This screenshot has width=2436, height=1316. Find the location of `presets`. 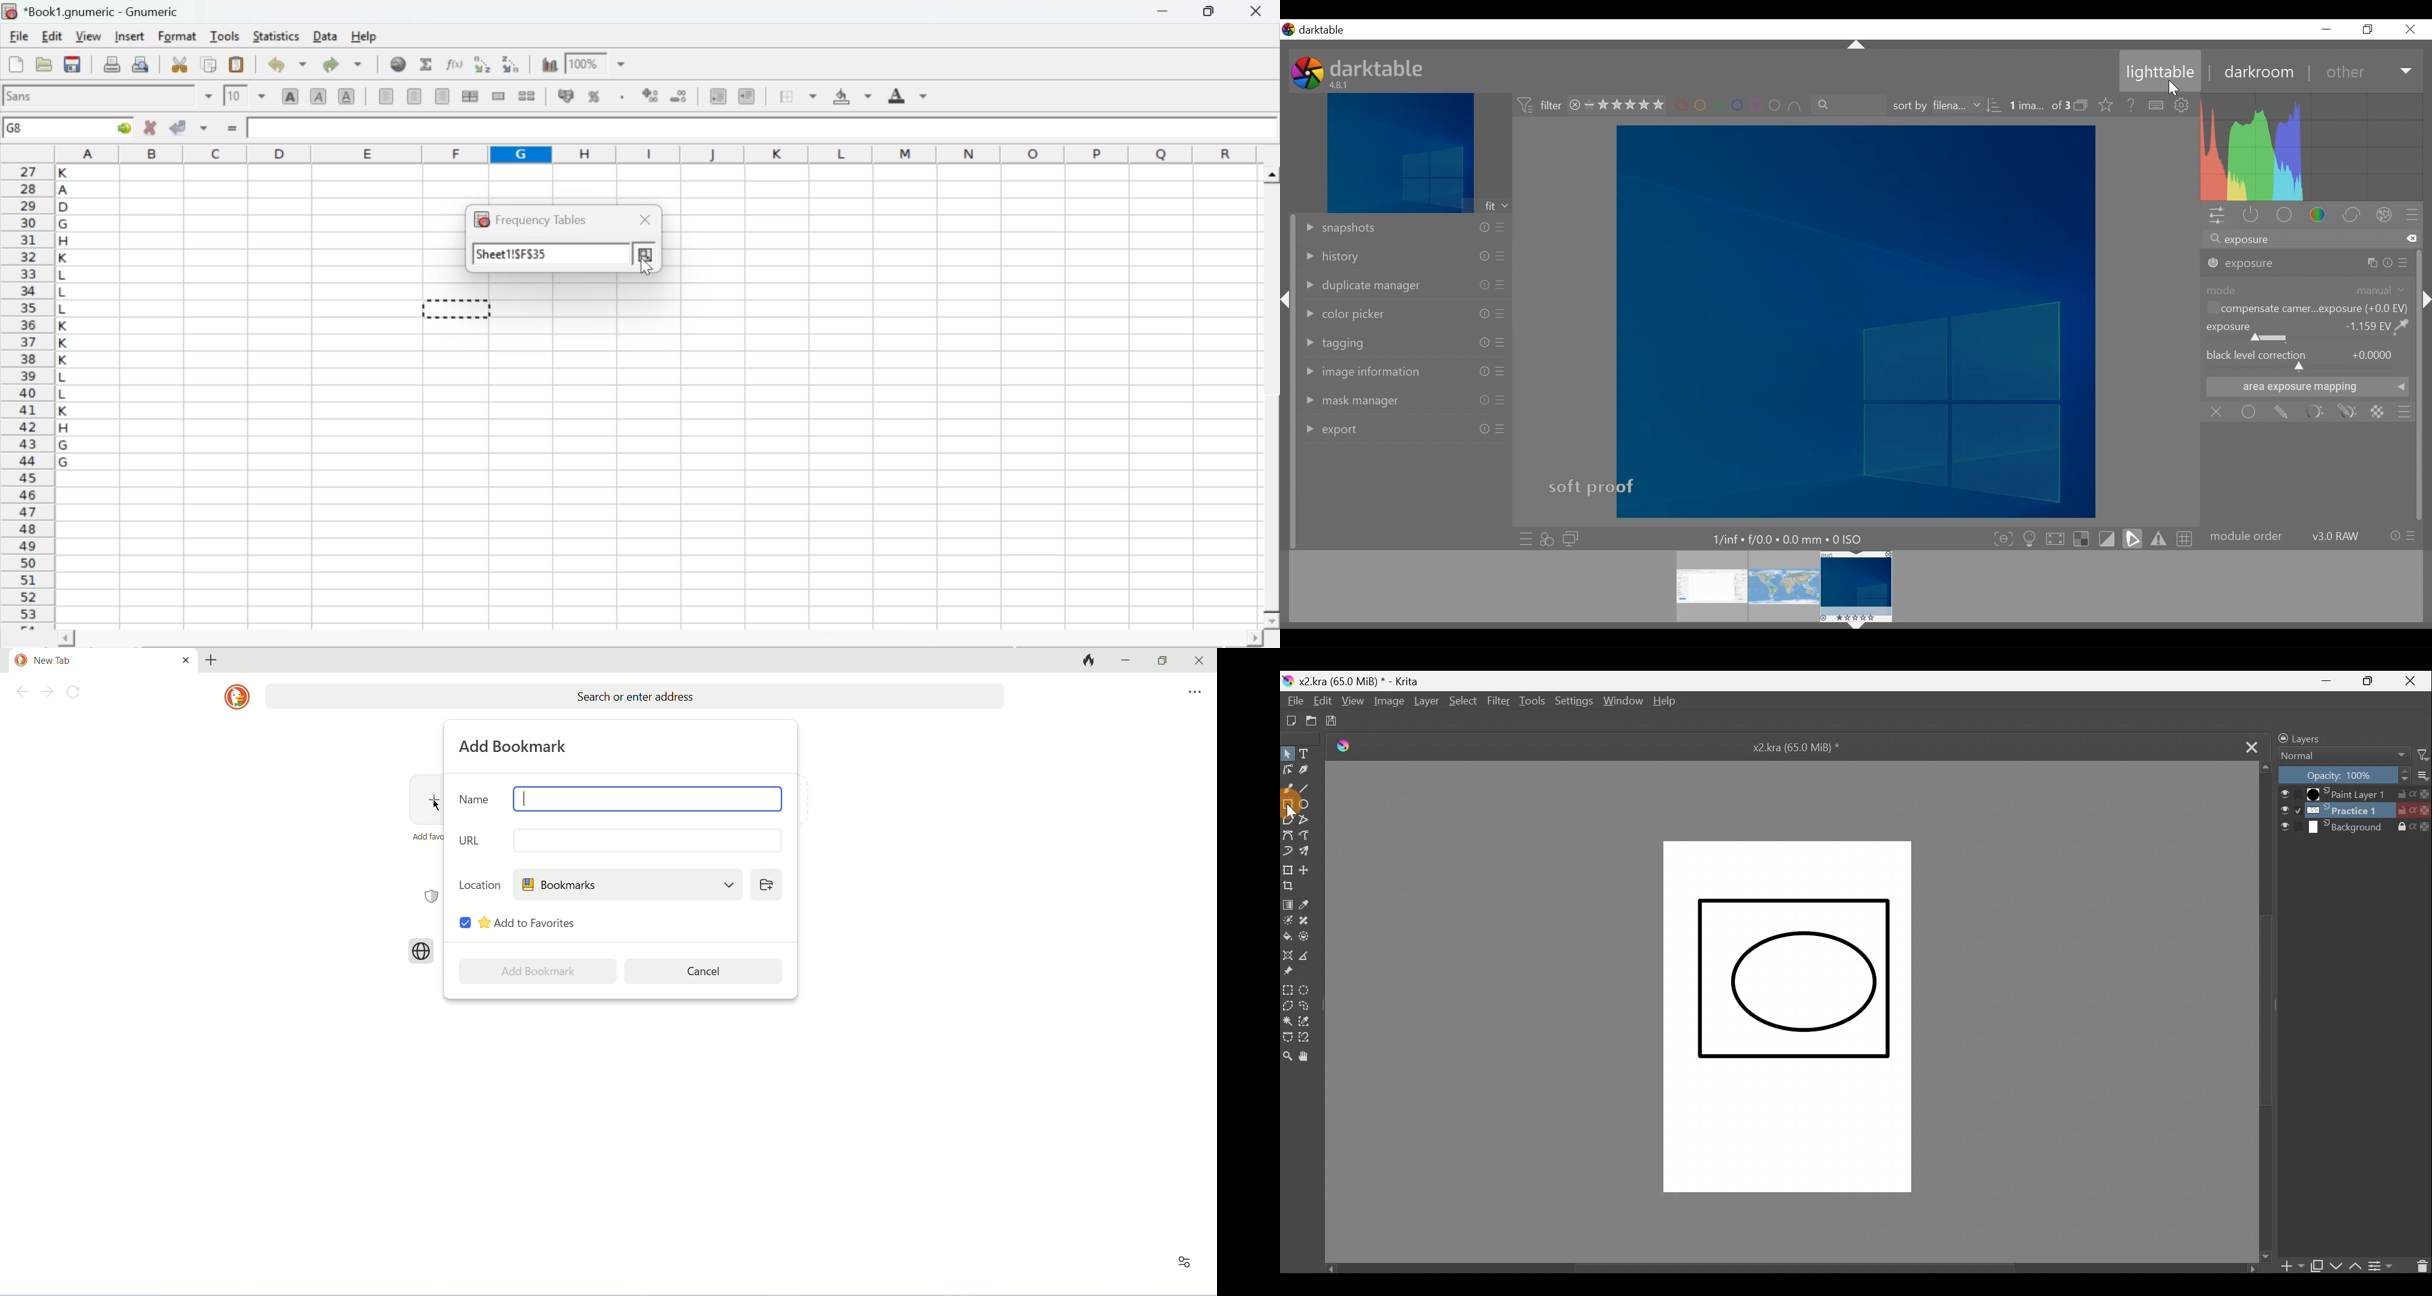

presets is located at coordinates (2405, 263).